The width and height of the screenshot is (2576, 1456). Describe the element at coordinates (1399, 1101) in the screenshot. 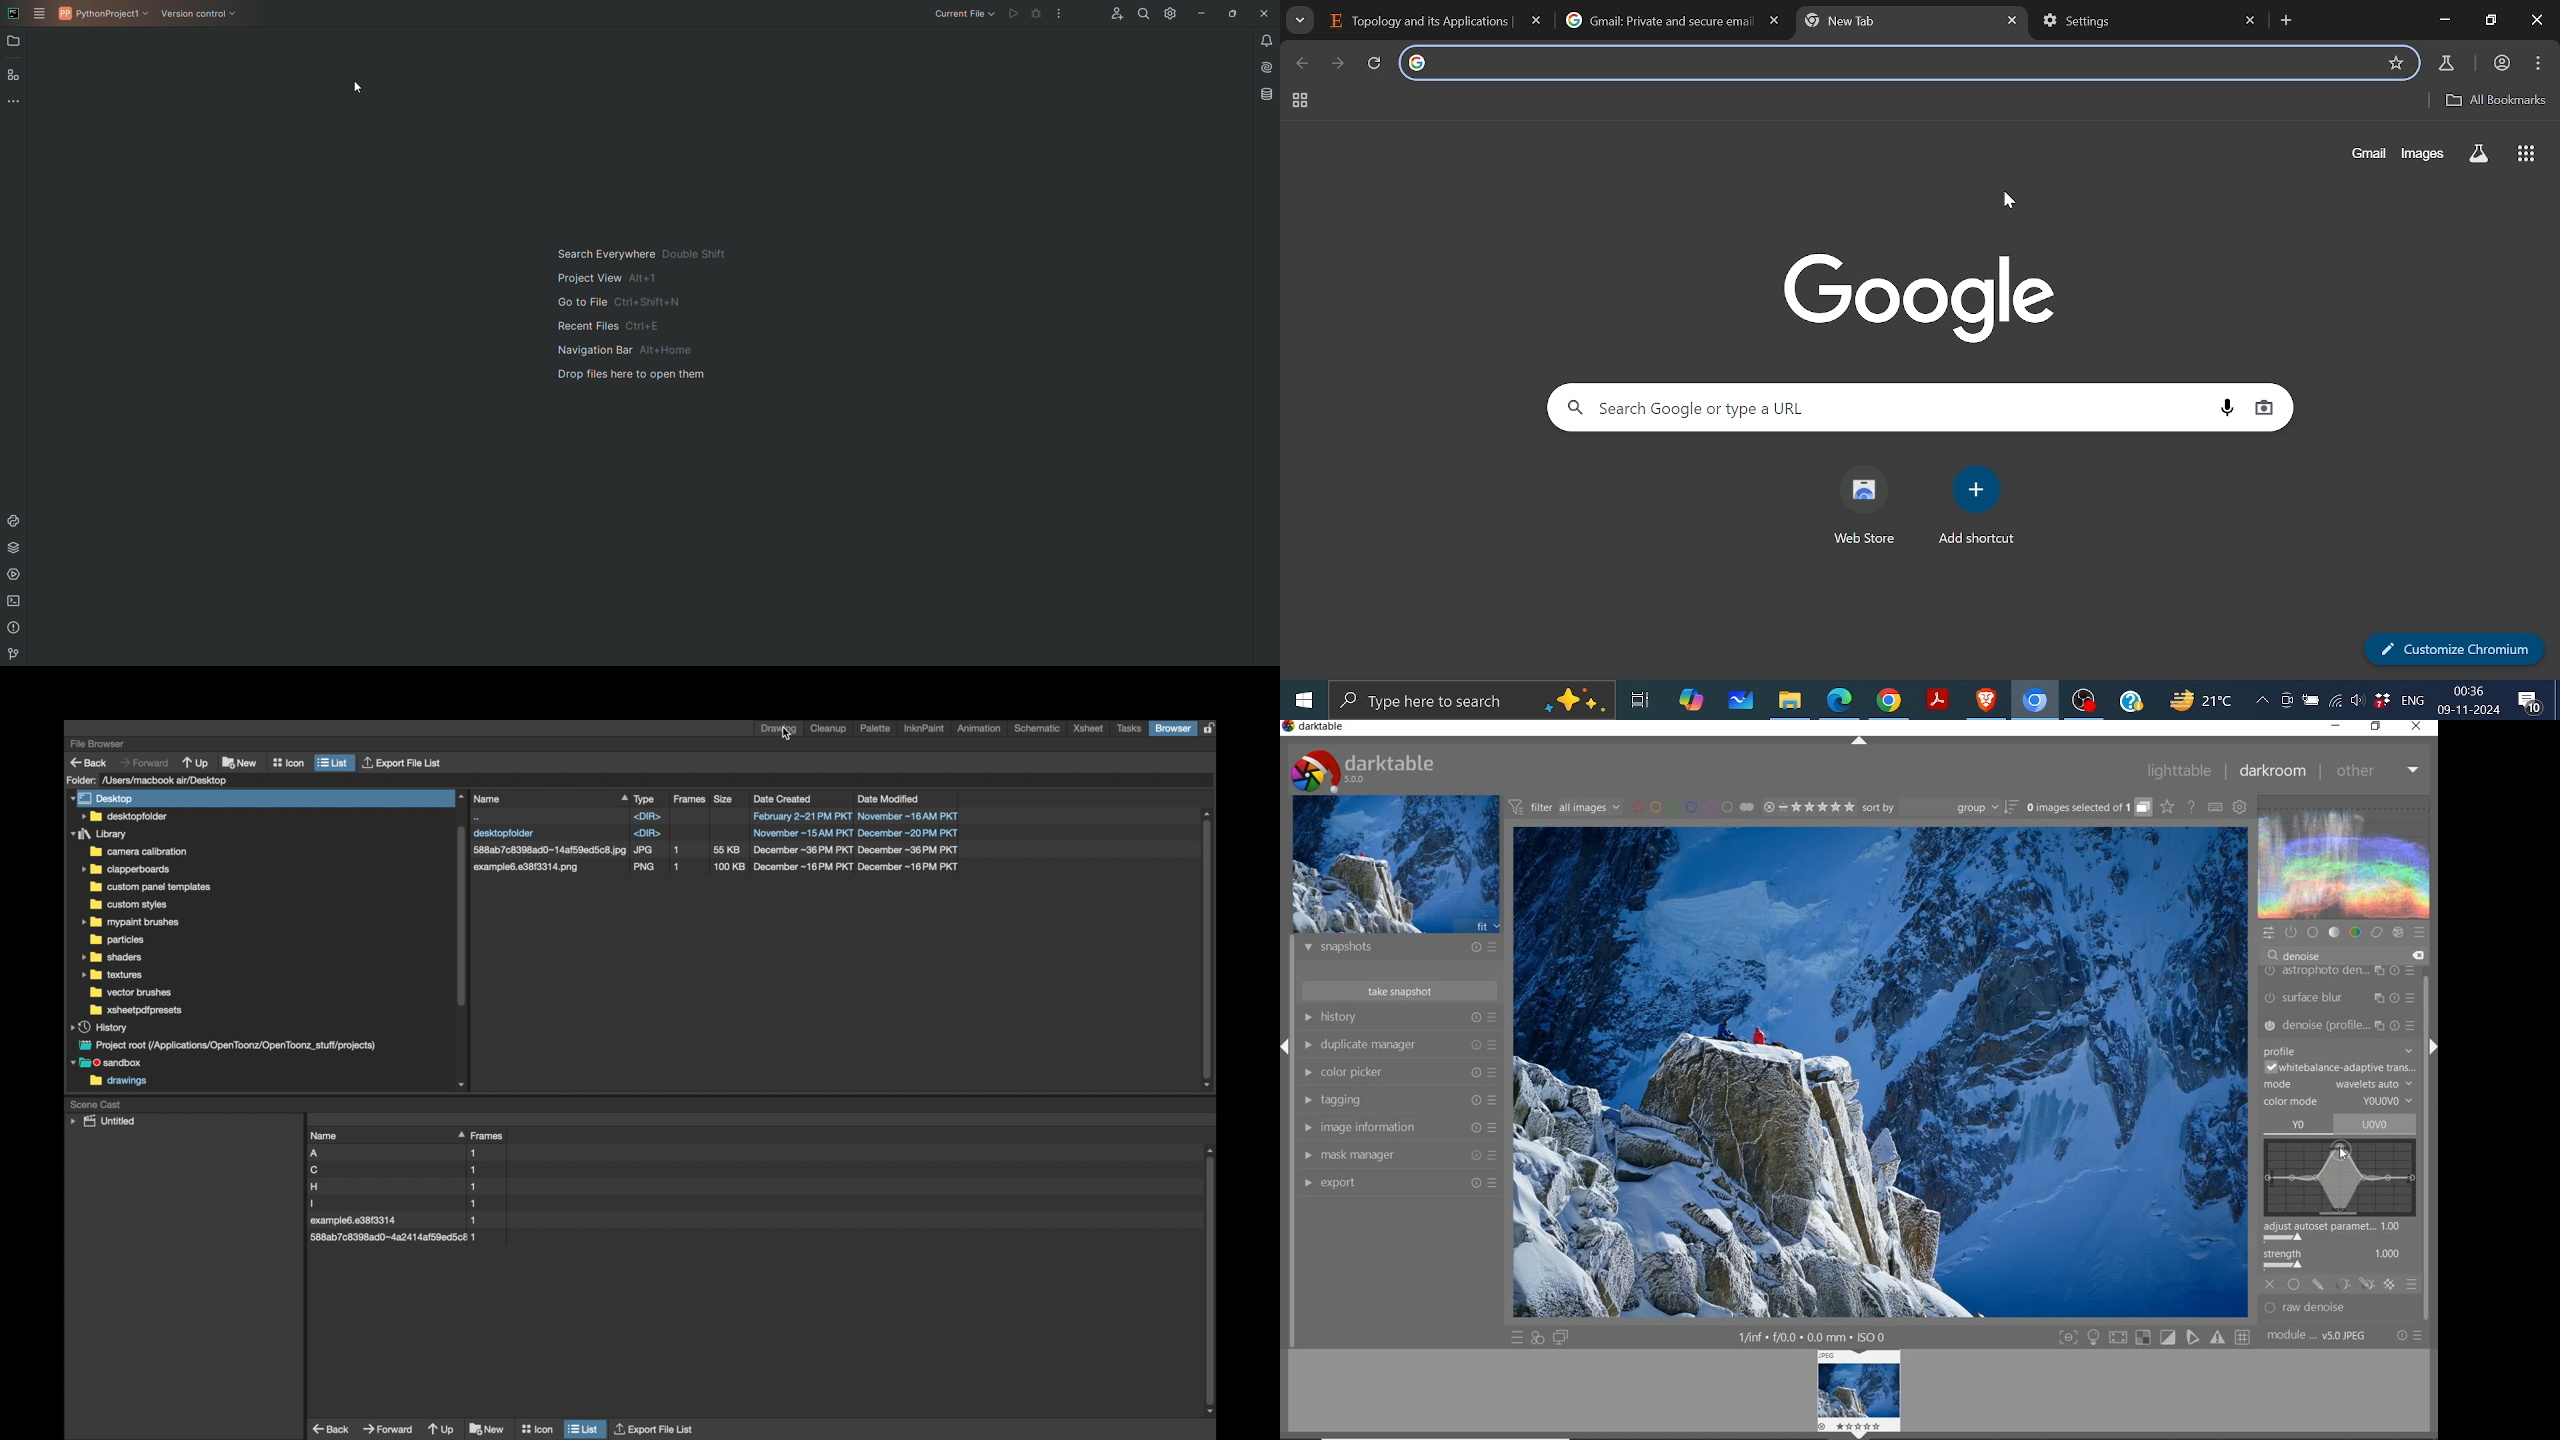

I see `tagging` at that location.